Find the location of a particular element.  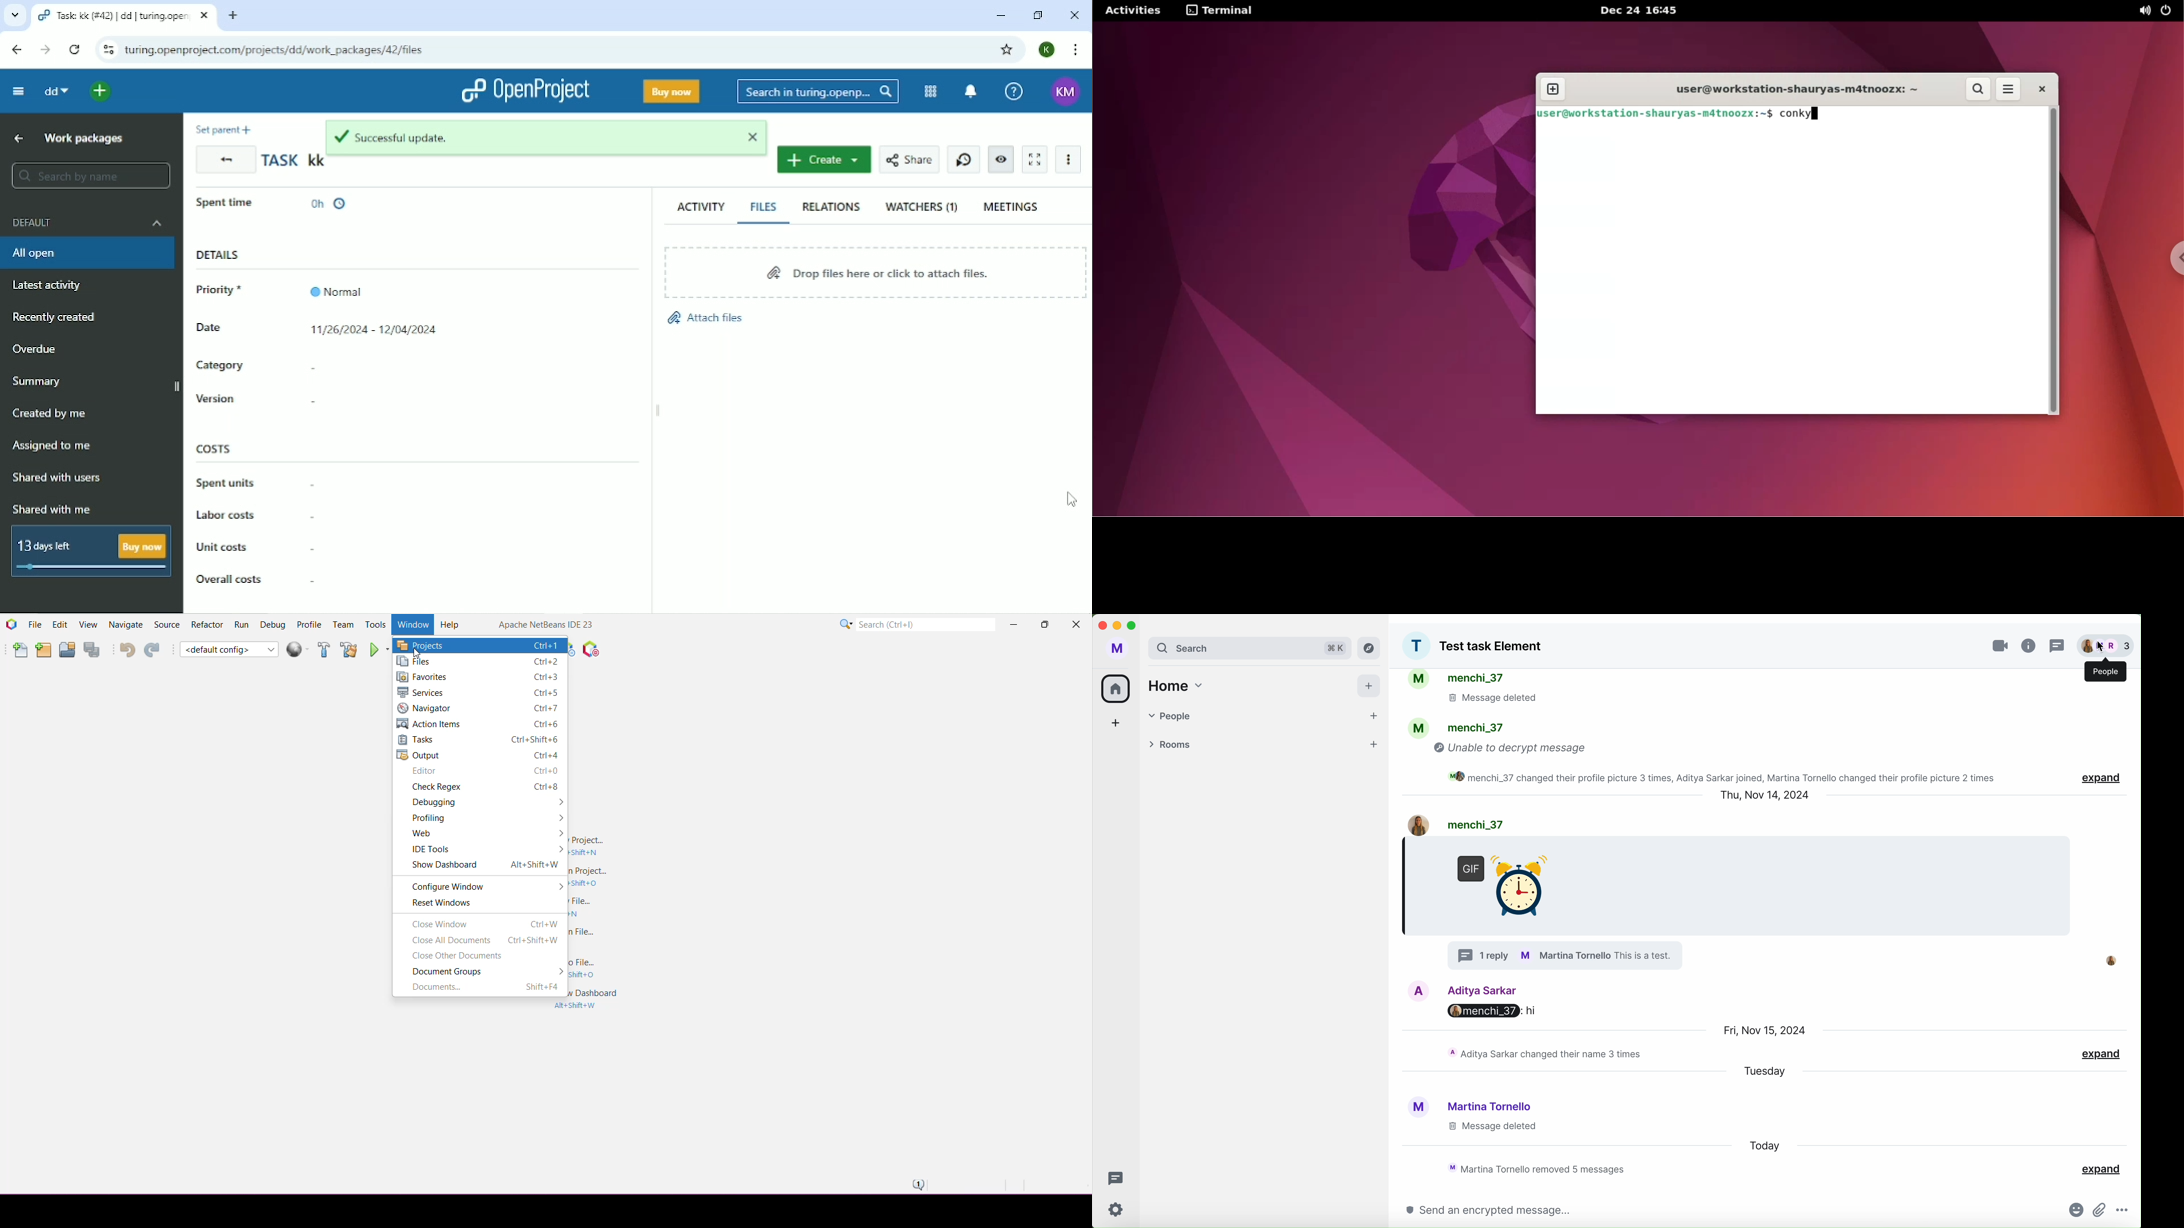

add is located at coordinates (1374, 716).